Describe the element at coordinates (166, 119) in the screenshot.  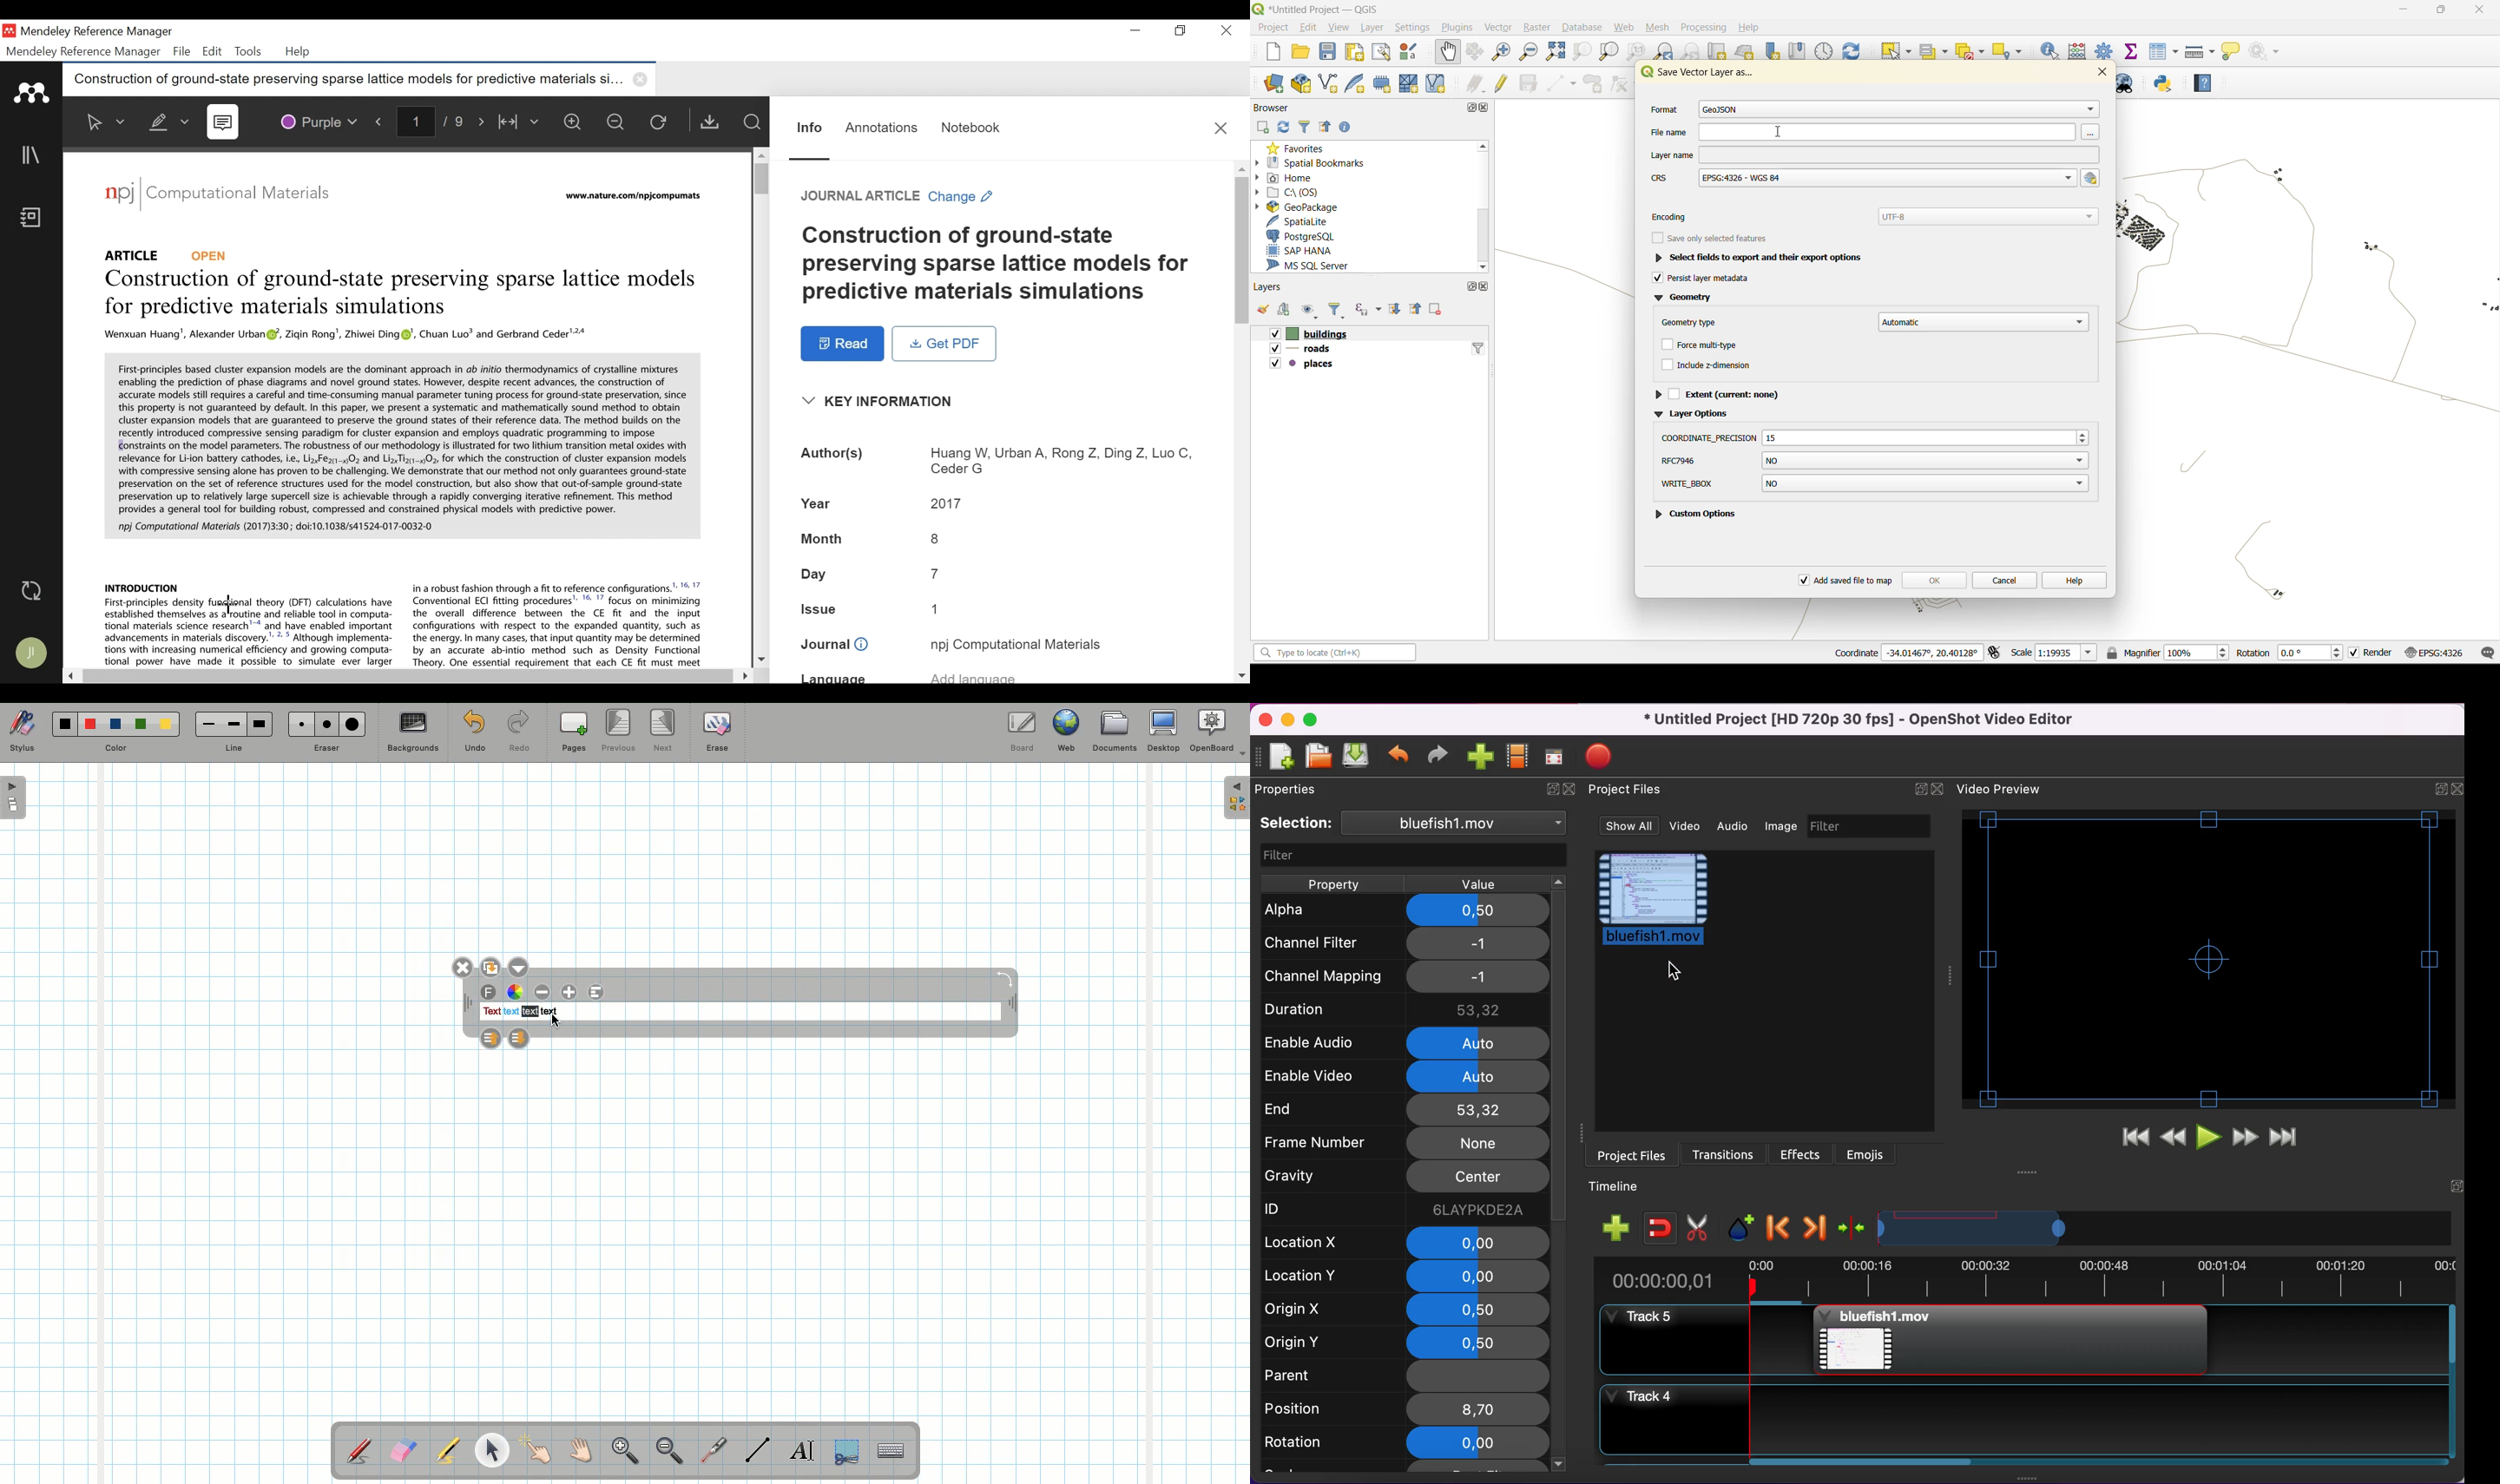
I see `Highlight` at that location.